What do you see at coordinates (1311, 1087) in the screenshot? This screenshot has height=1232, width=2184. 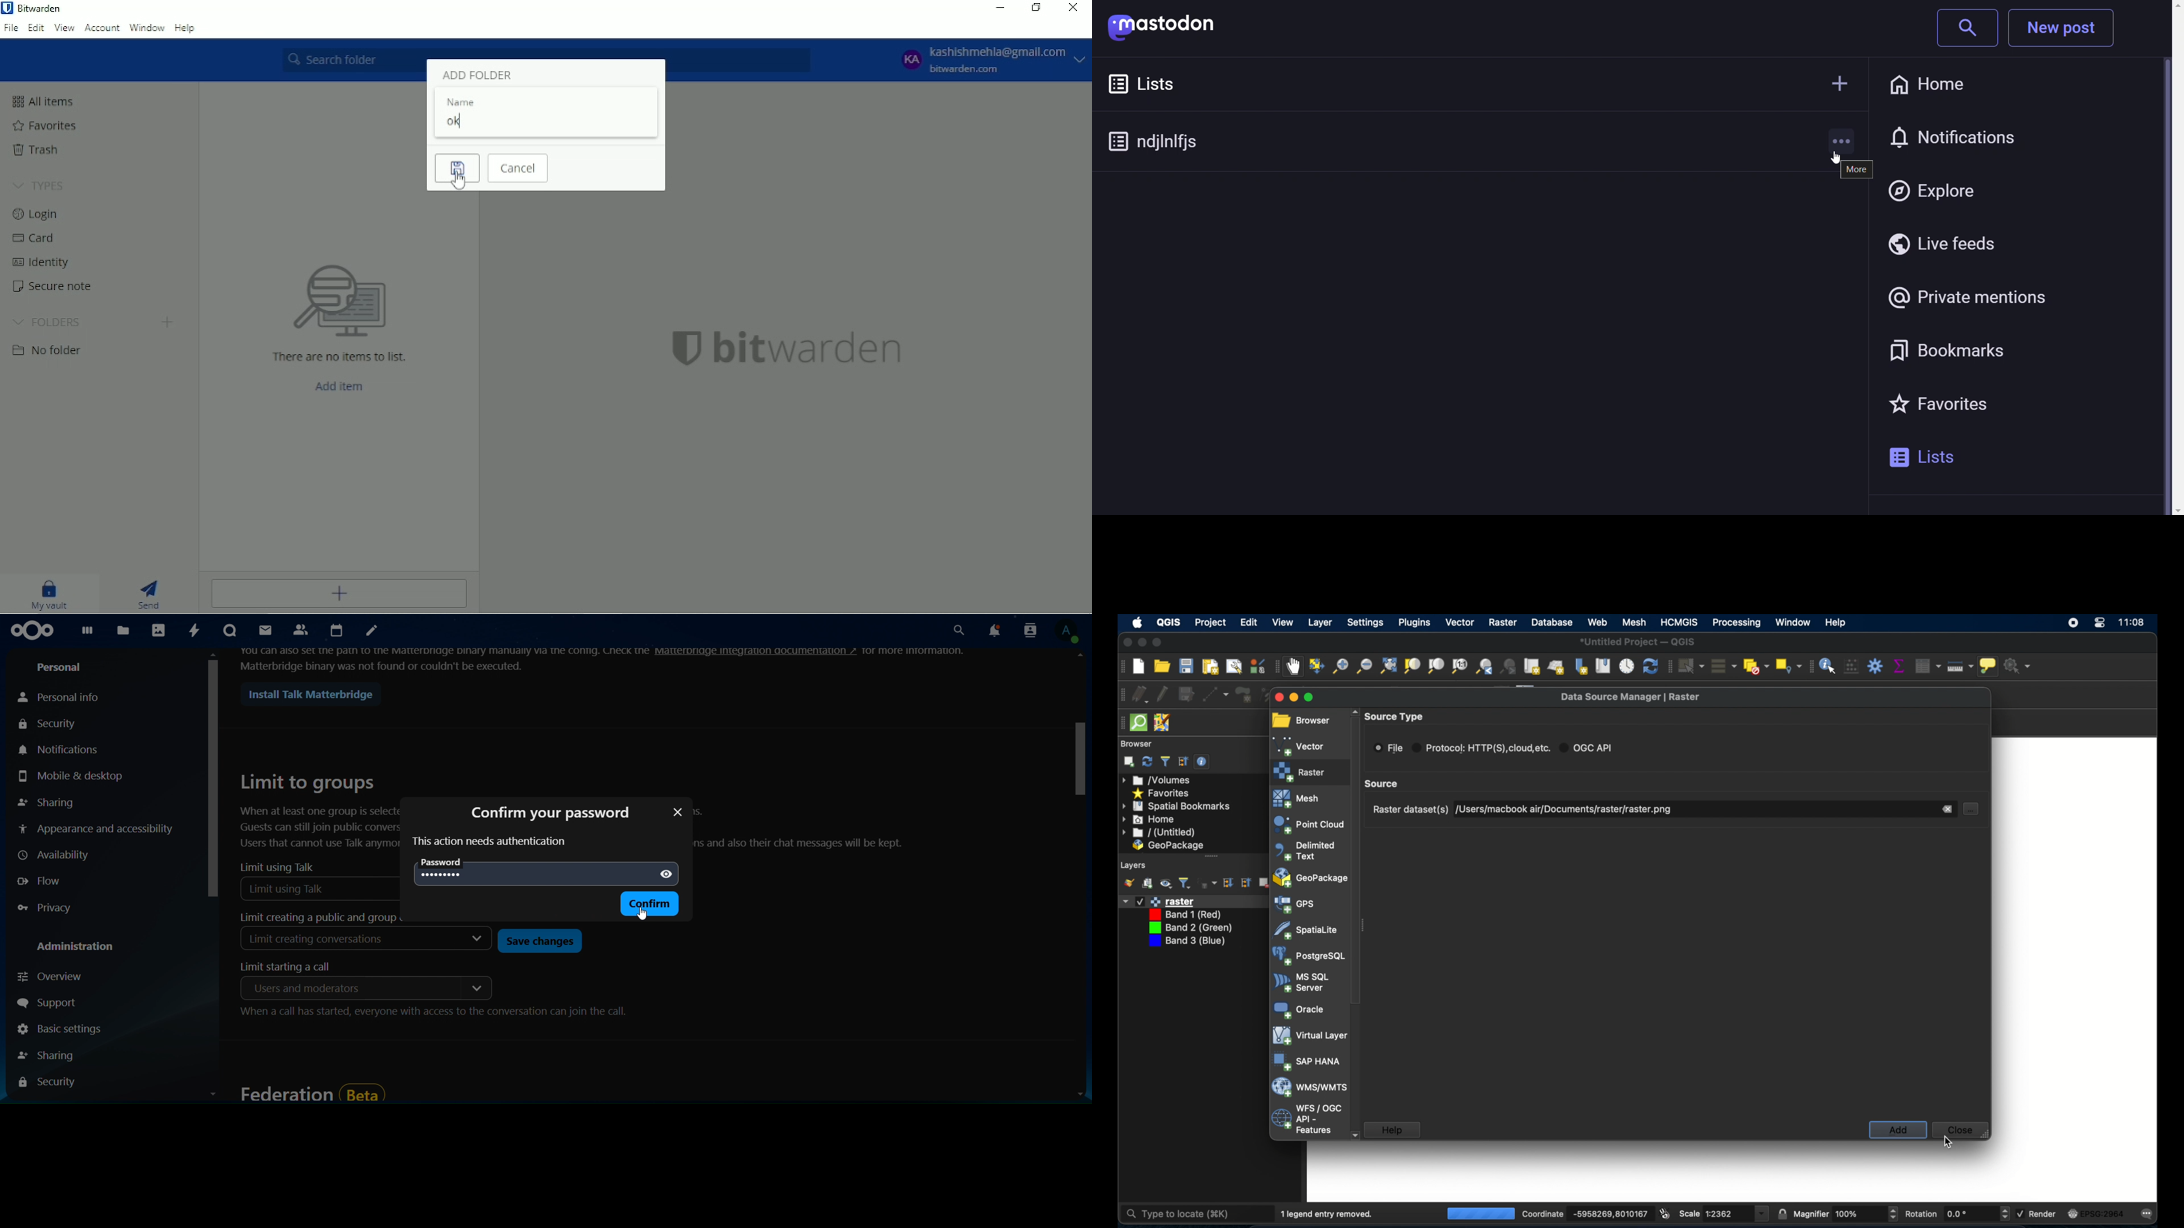 I see `was/wmts` at bounding box center [1311, 1087].